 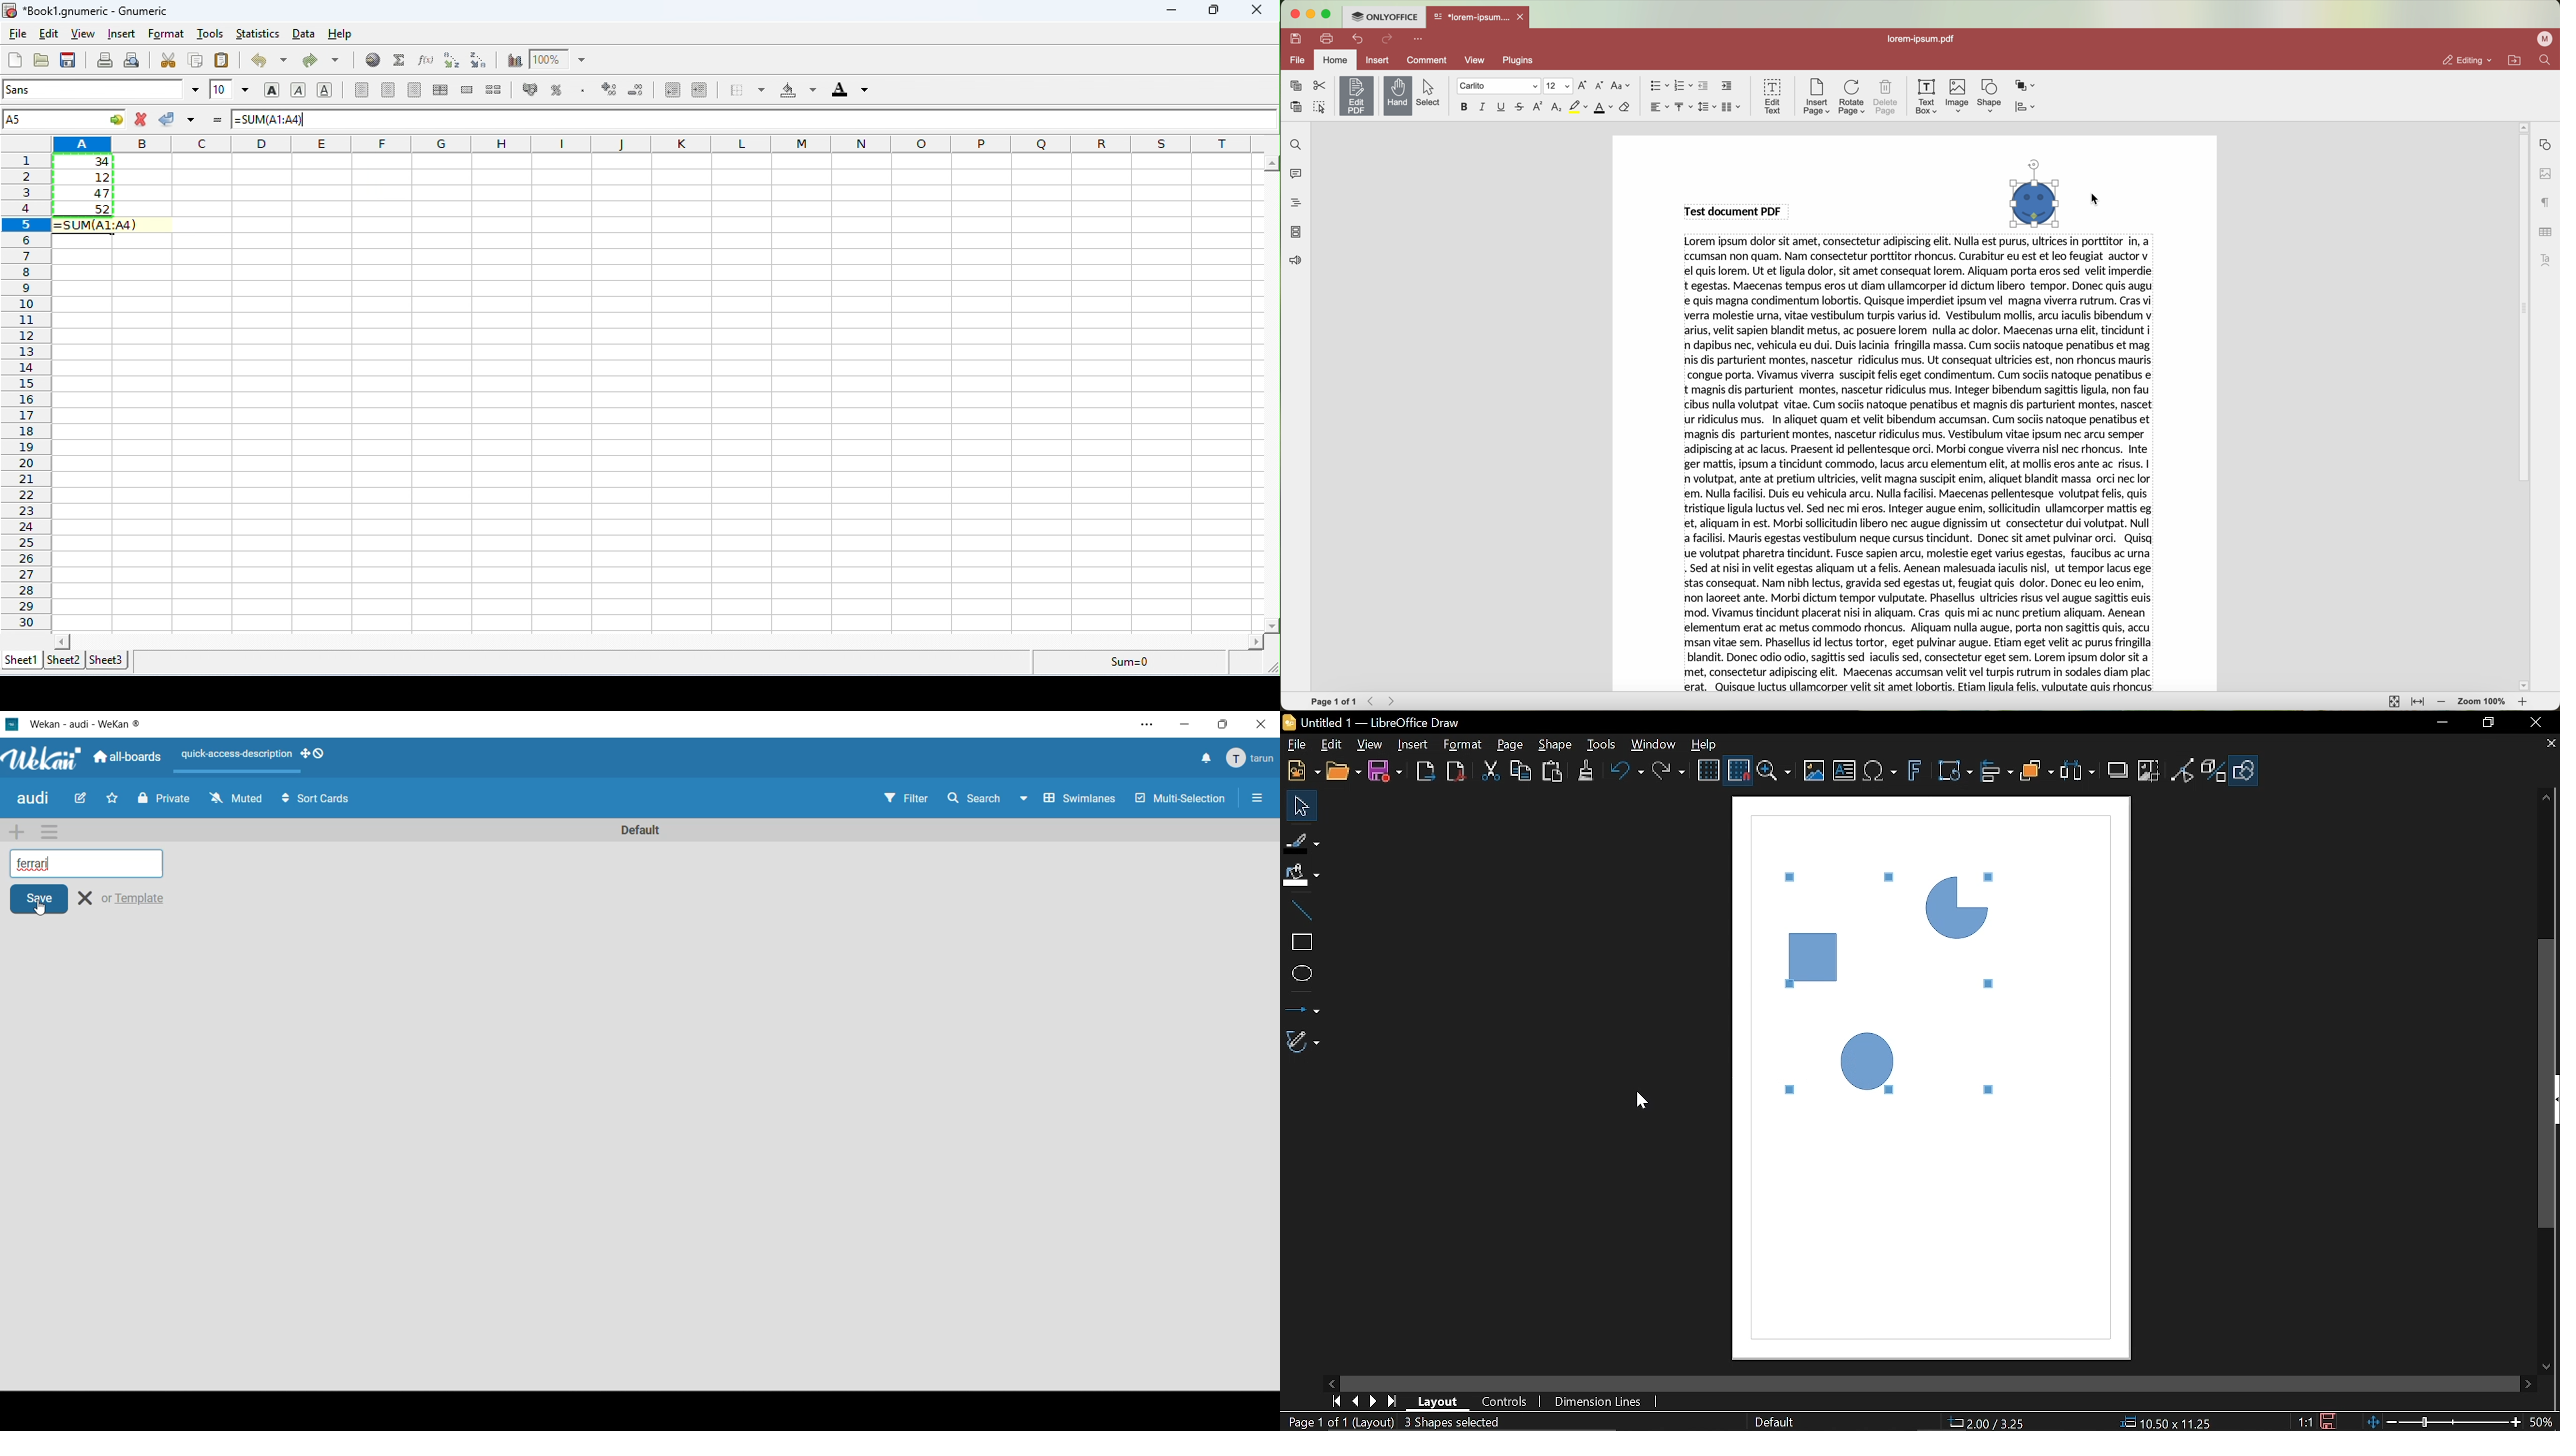 I want to click on vertical align, so click(x=1682, y=107).